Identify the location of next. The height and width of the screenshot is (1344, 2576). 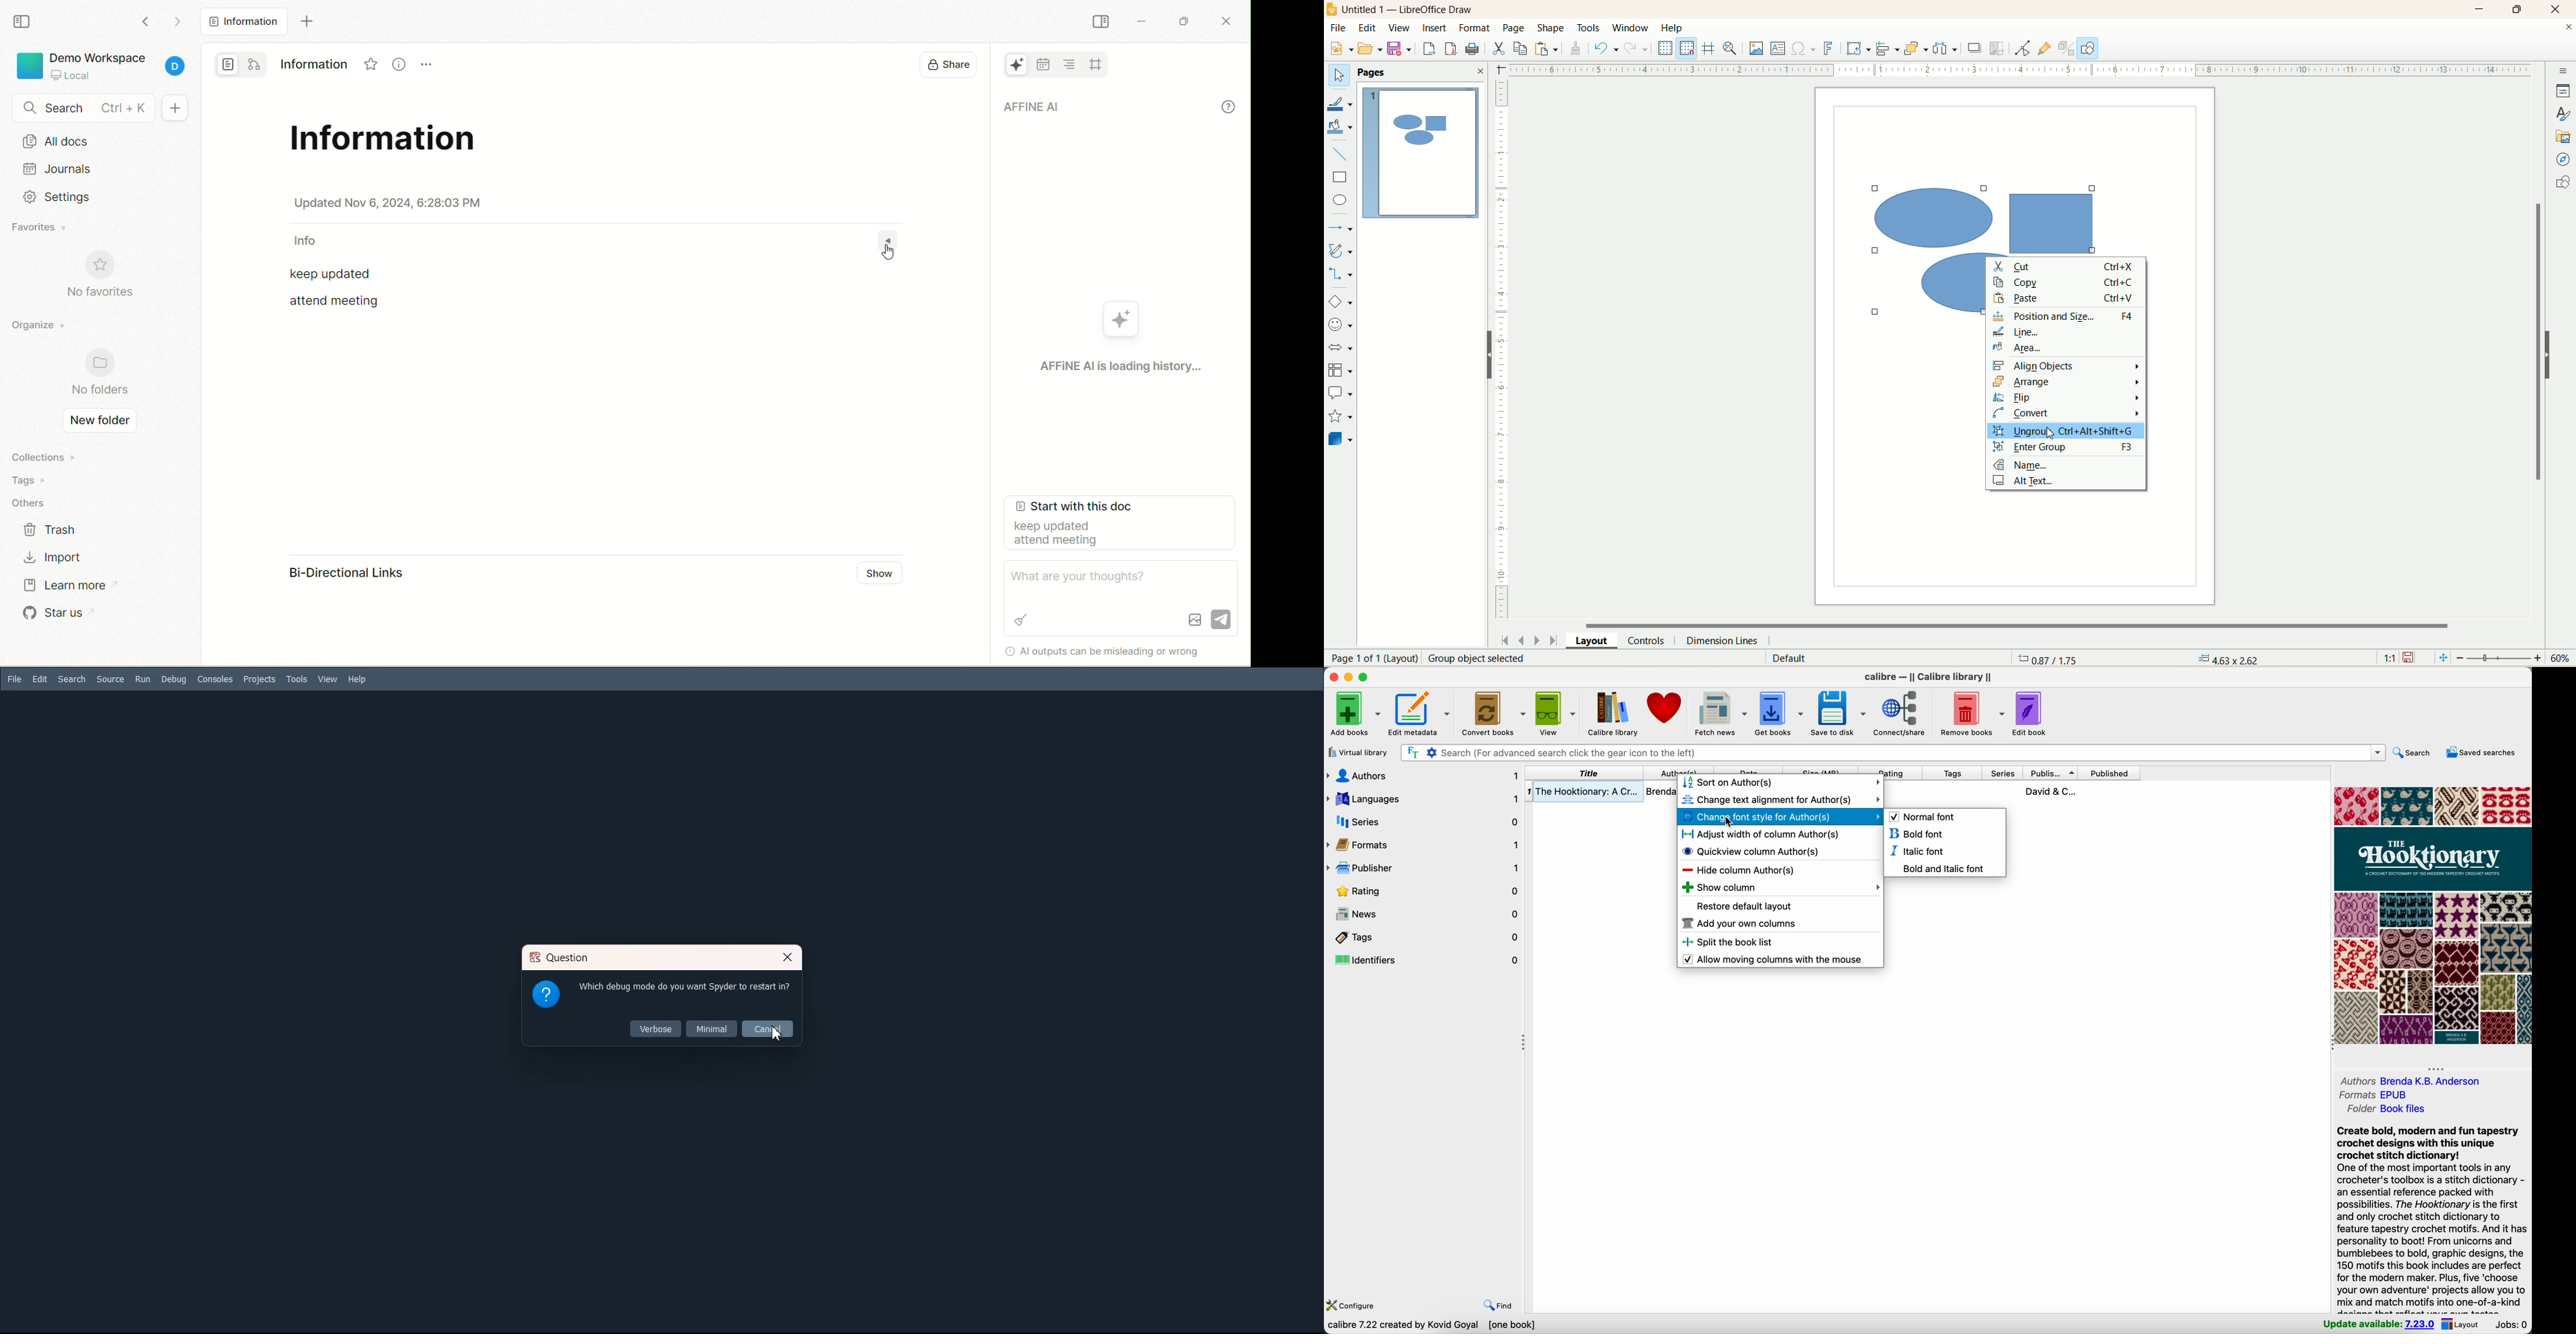
(1539, 641).